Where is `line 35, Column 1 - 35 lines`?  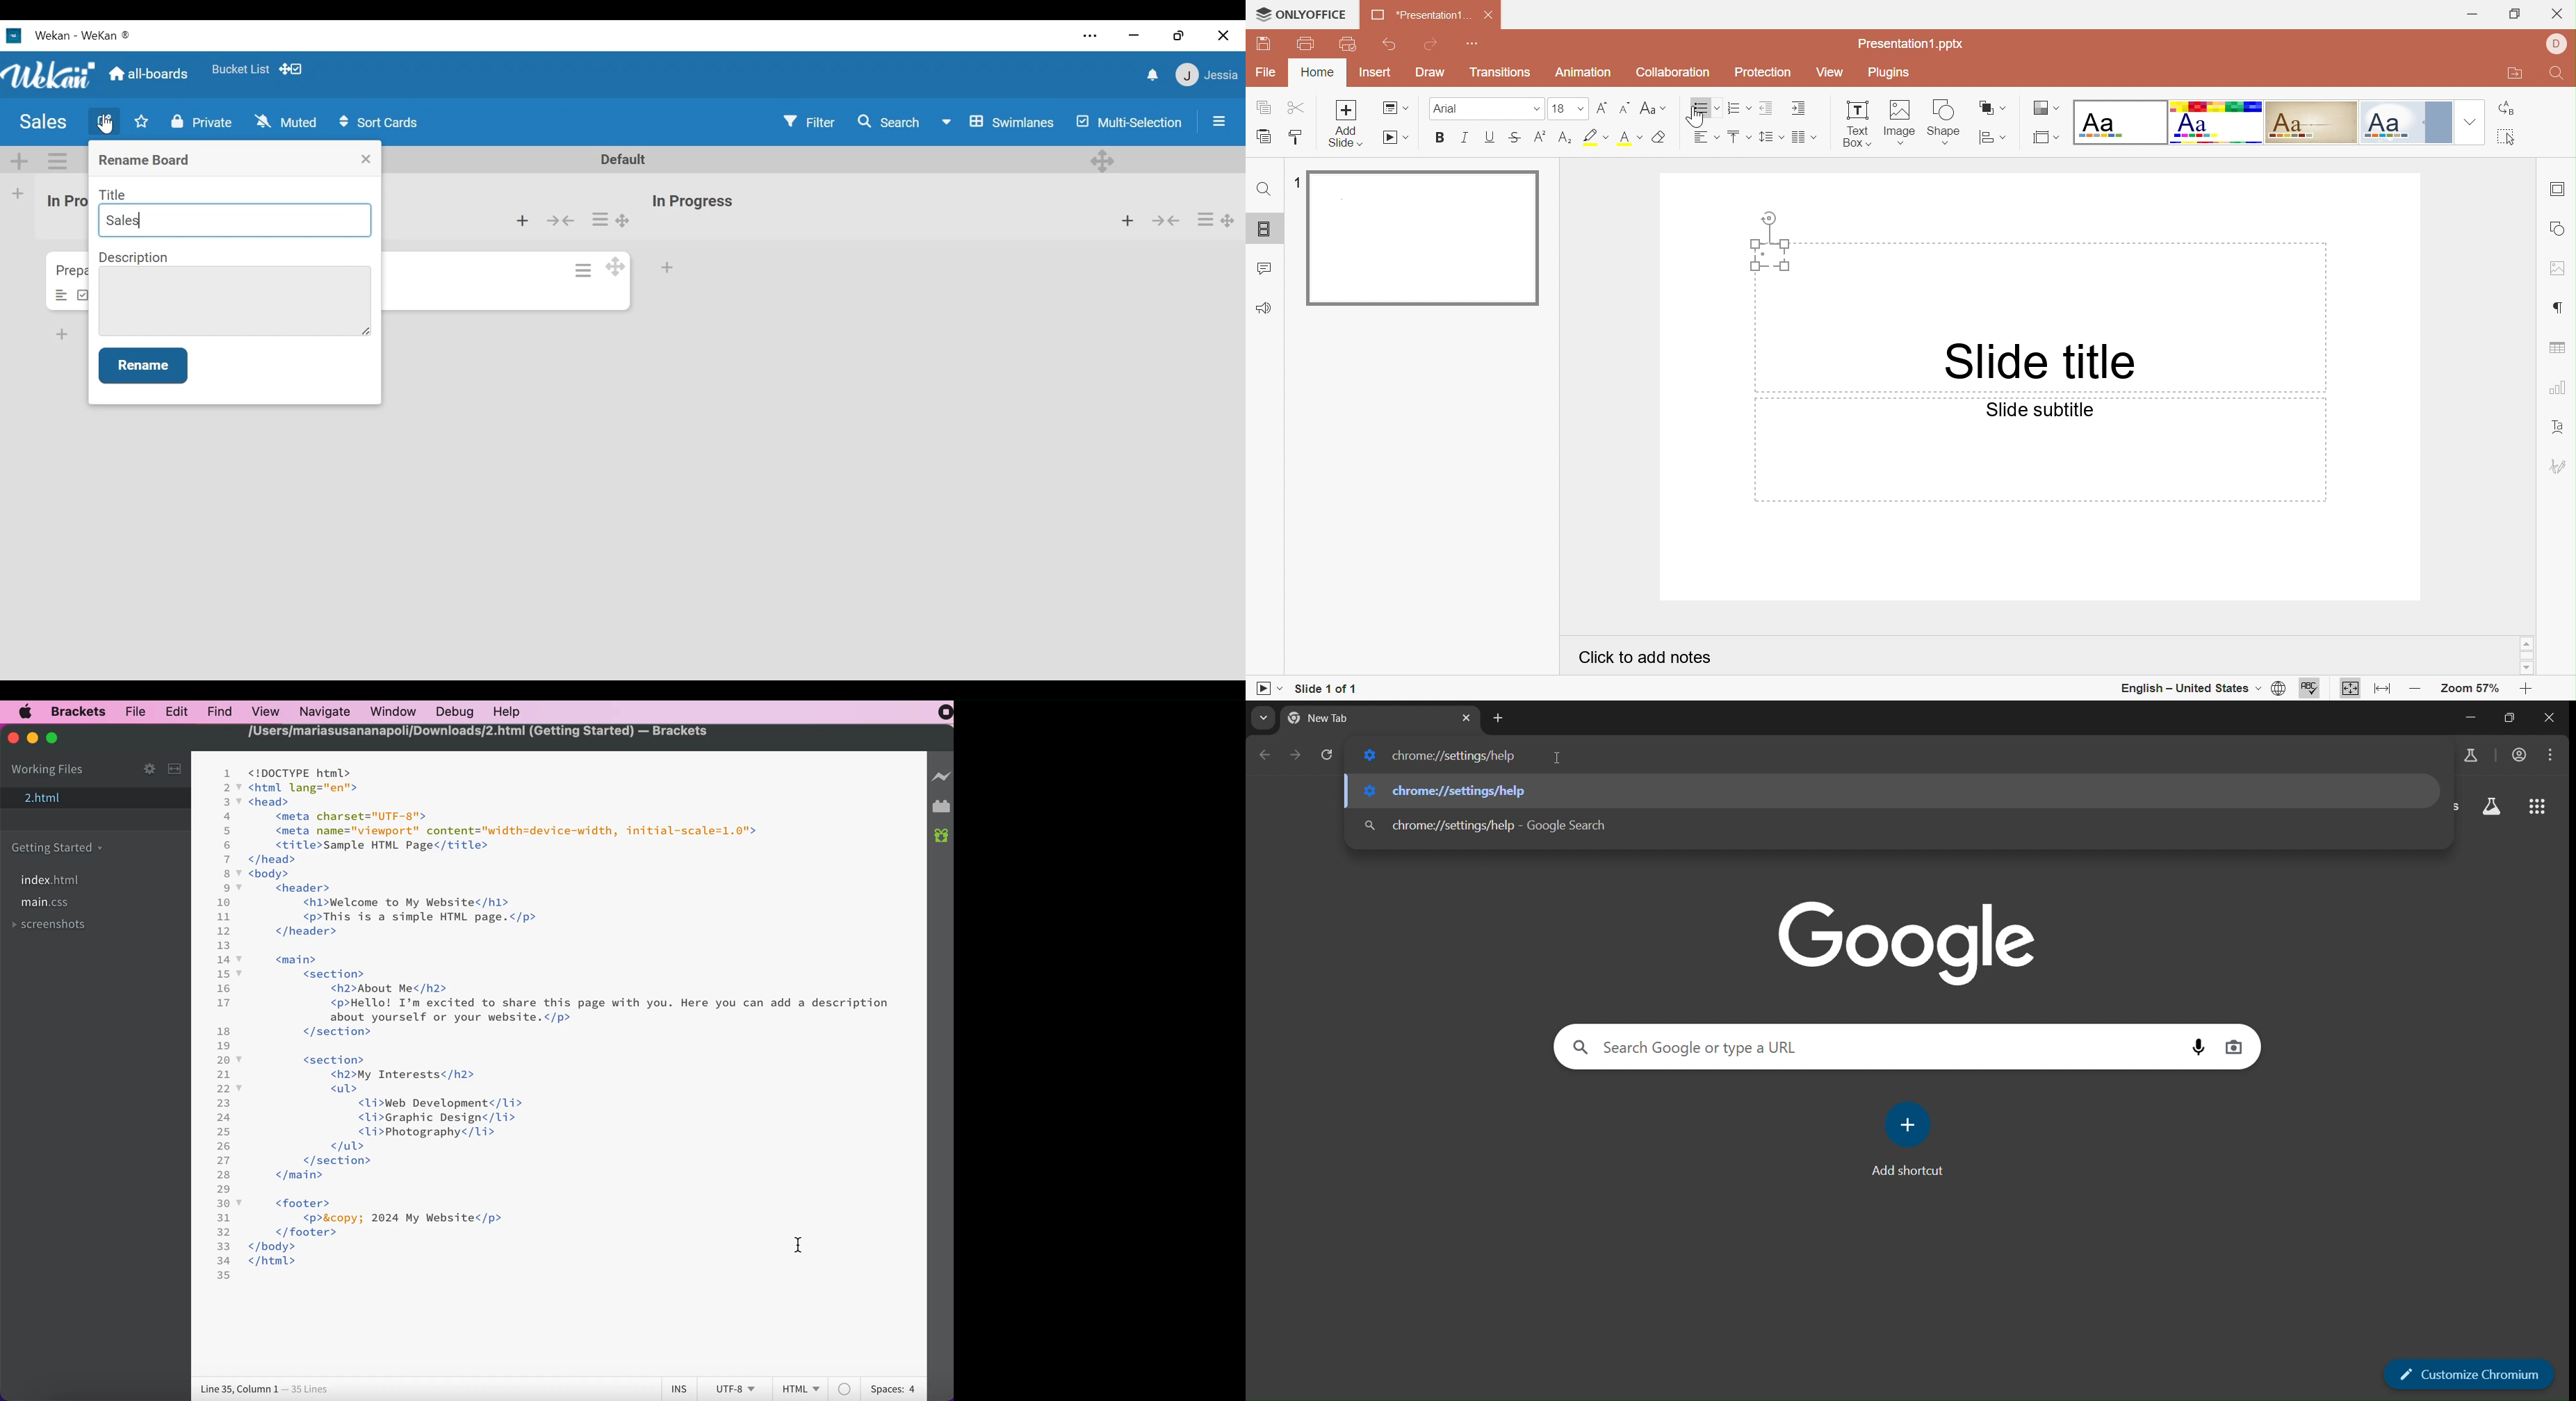
line 35, Column 1 - 35 lines is located at coordinates (269, 1388).